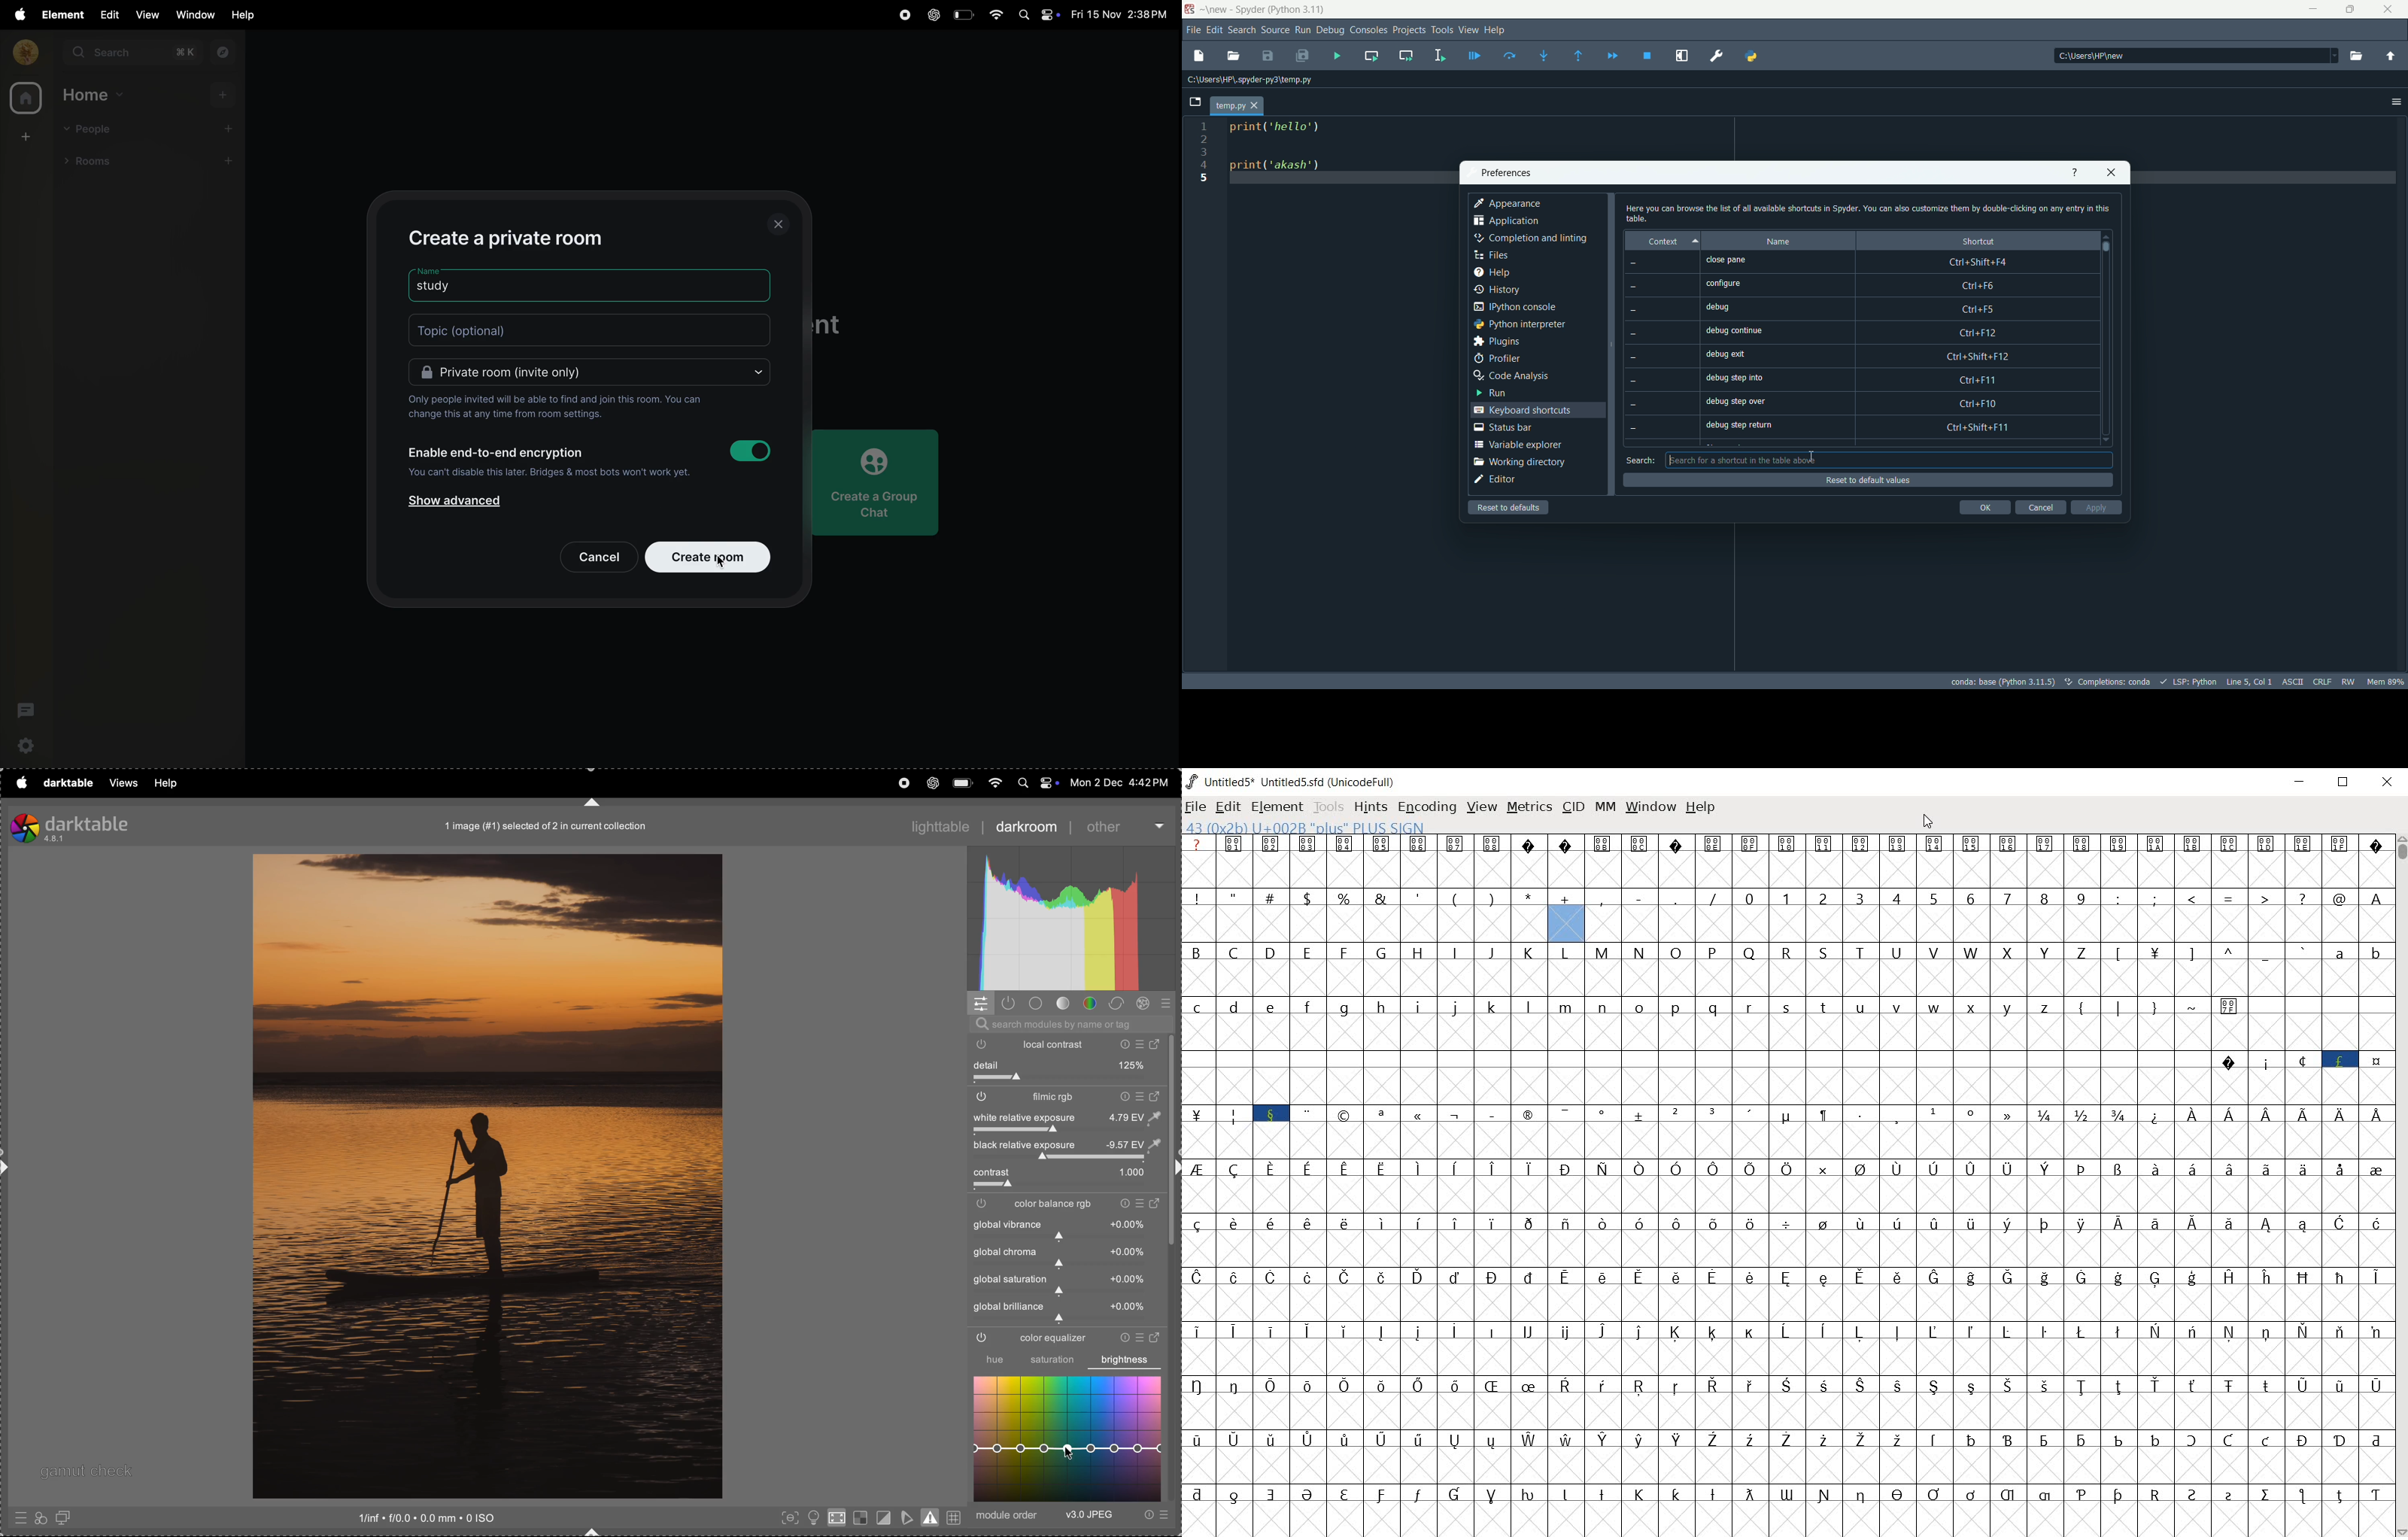 The image size is (2408, 1540). Describe the element at coordinates (1603, 806) in the screenshot. I see `mm` at that location.